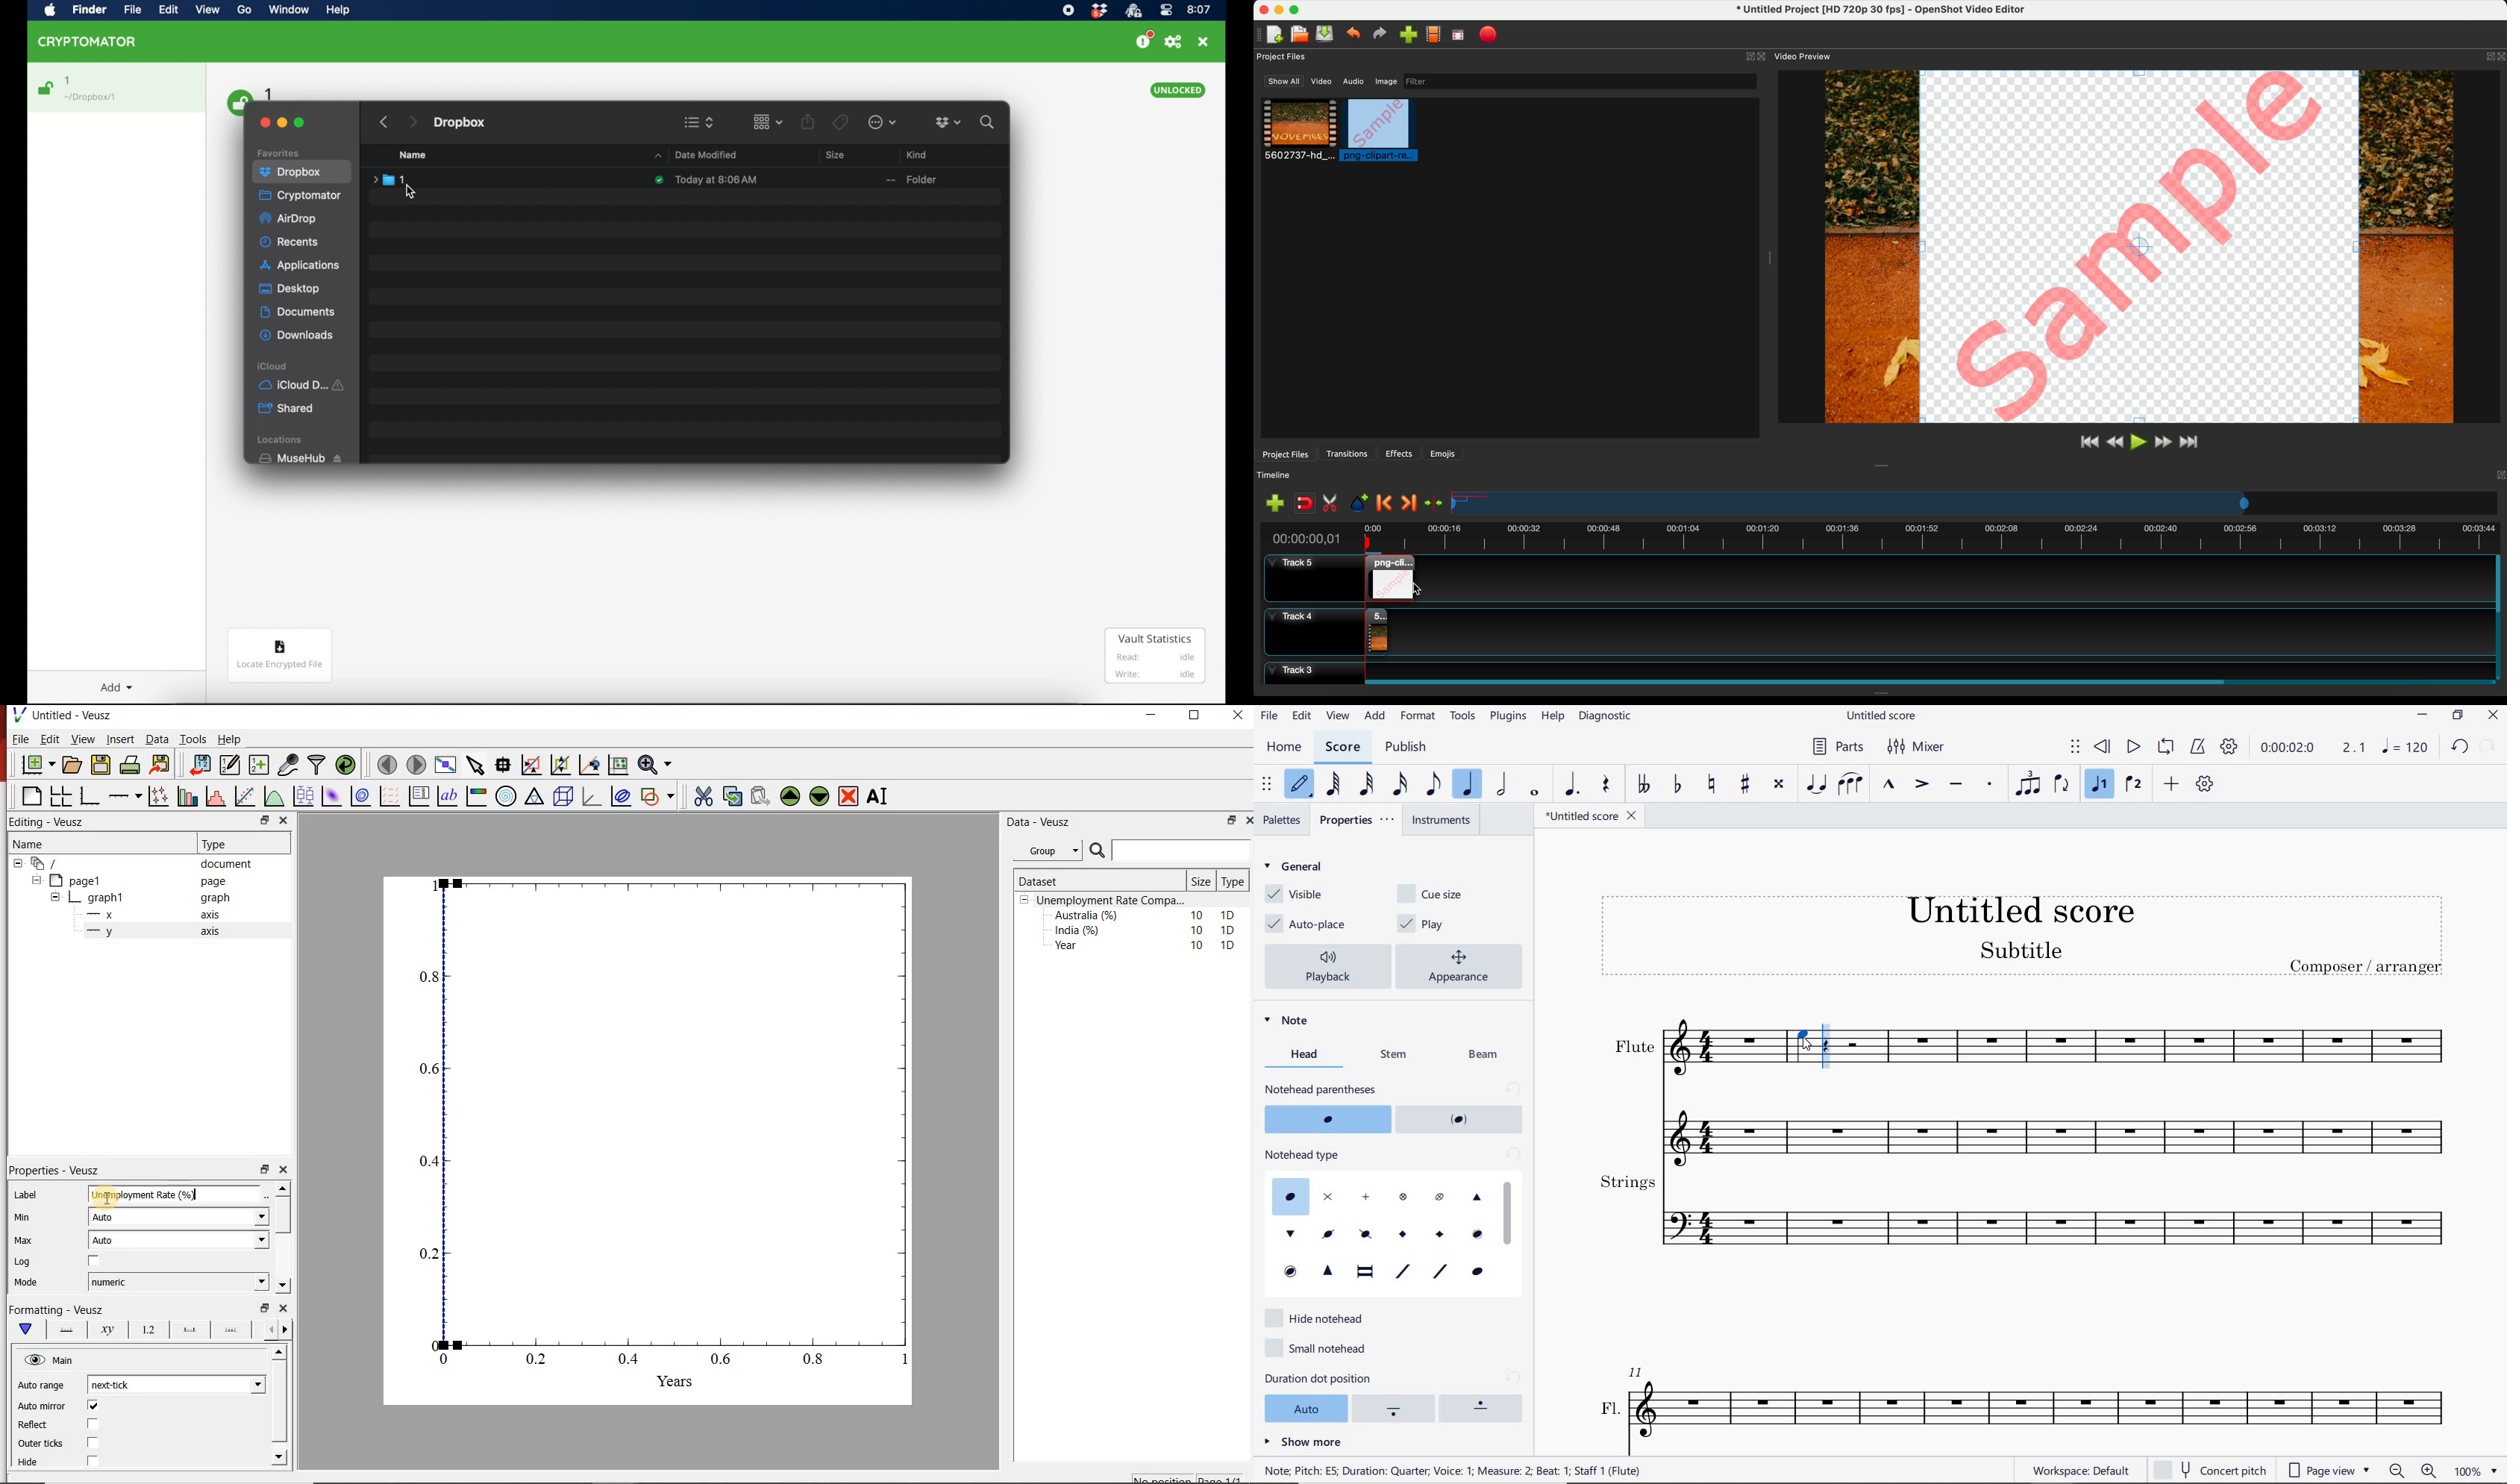  What do you see at coordinates (180, 1240) in the screenshot?
I see `Auto` at bounding box center [180, 1240].